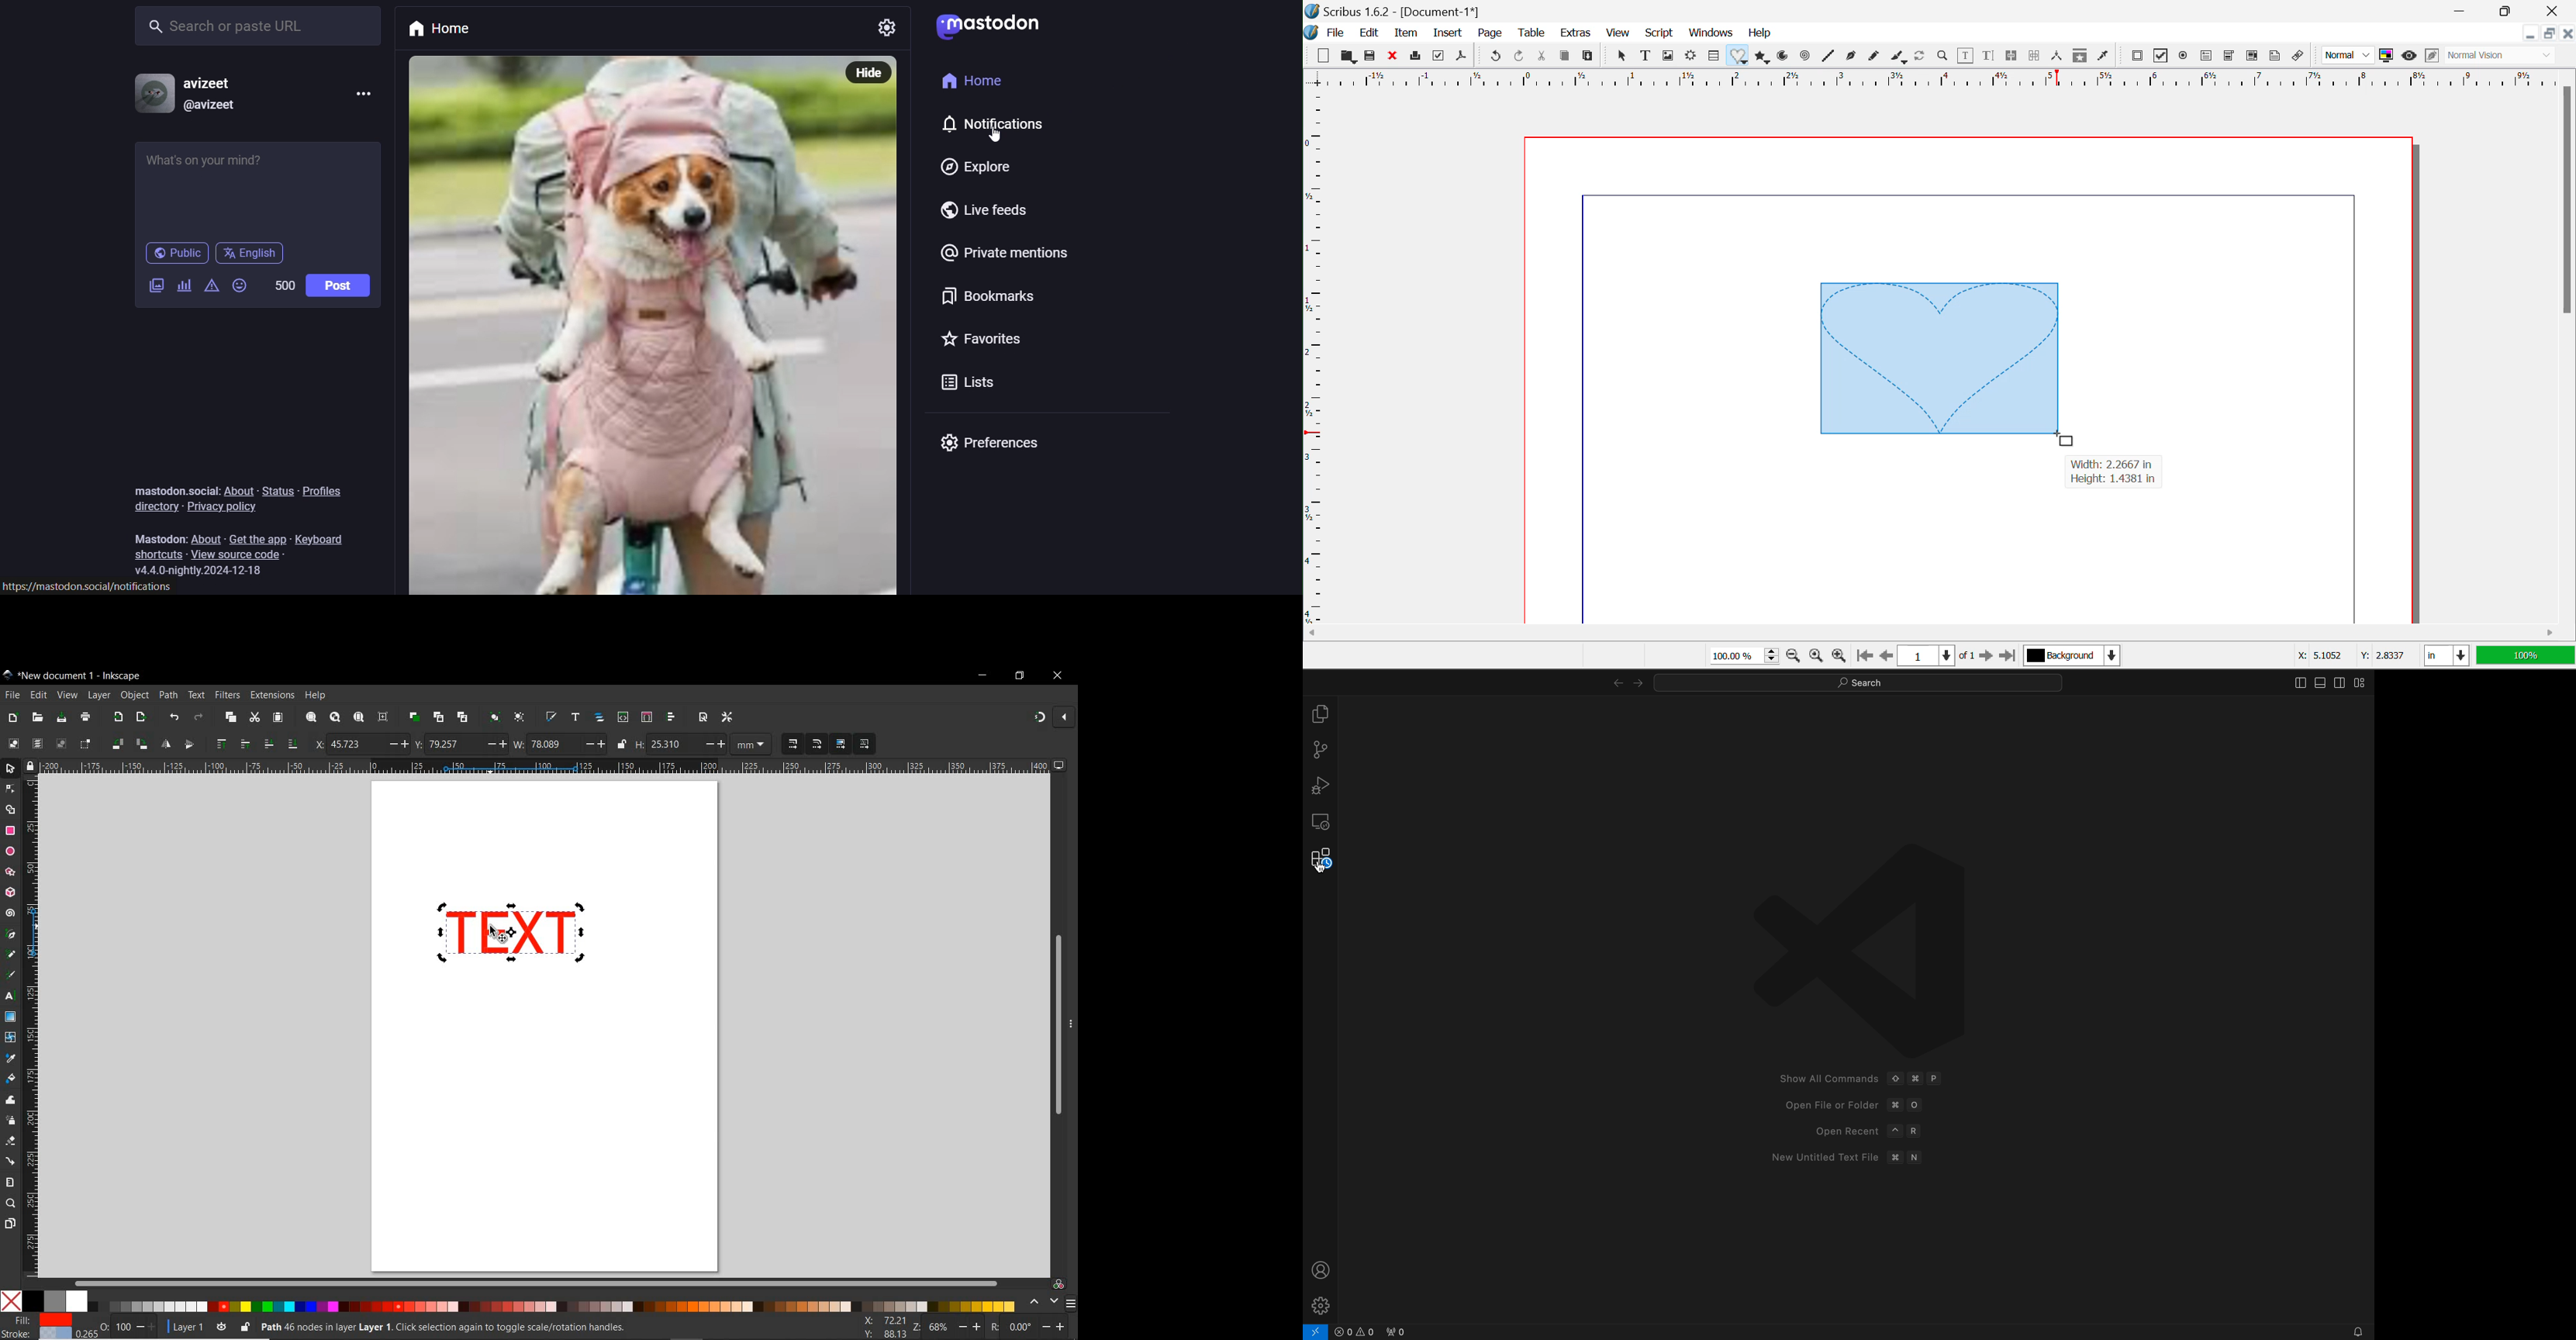  I want to click on OPEN FILL AND STROKE, so click(551, 717).